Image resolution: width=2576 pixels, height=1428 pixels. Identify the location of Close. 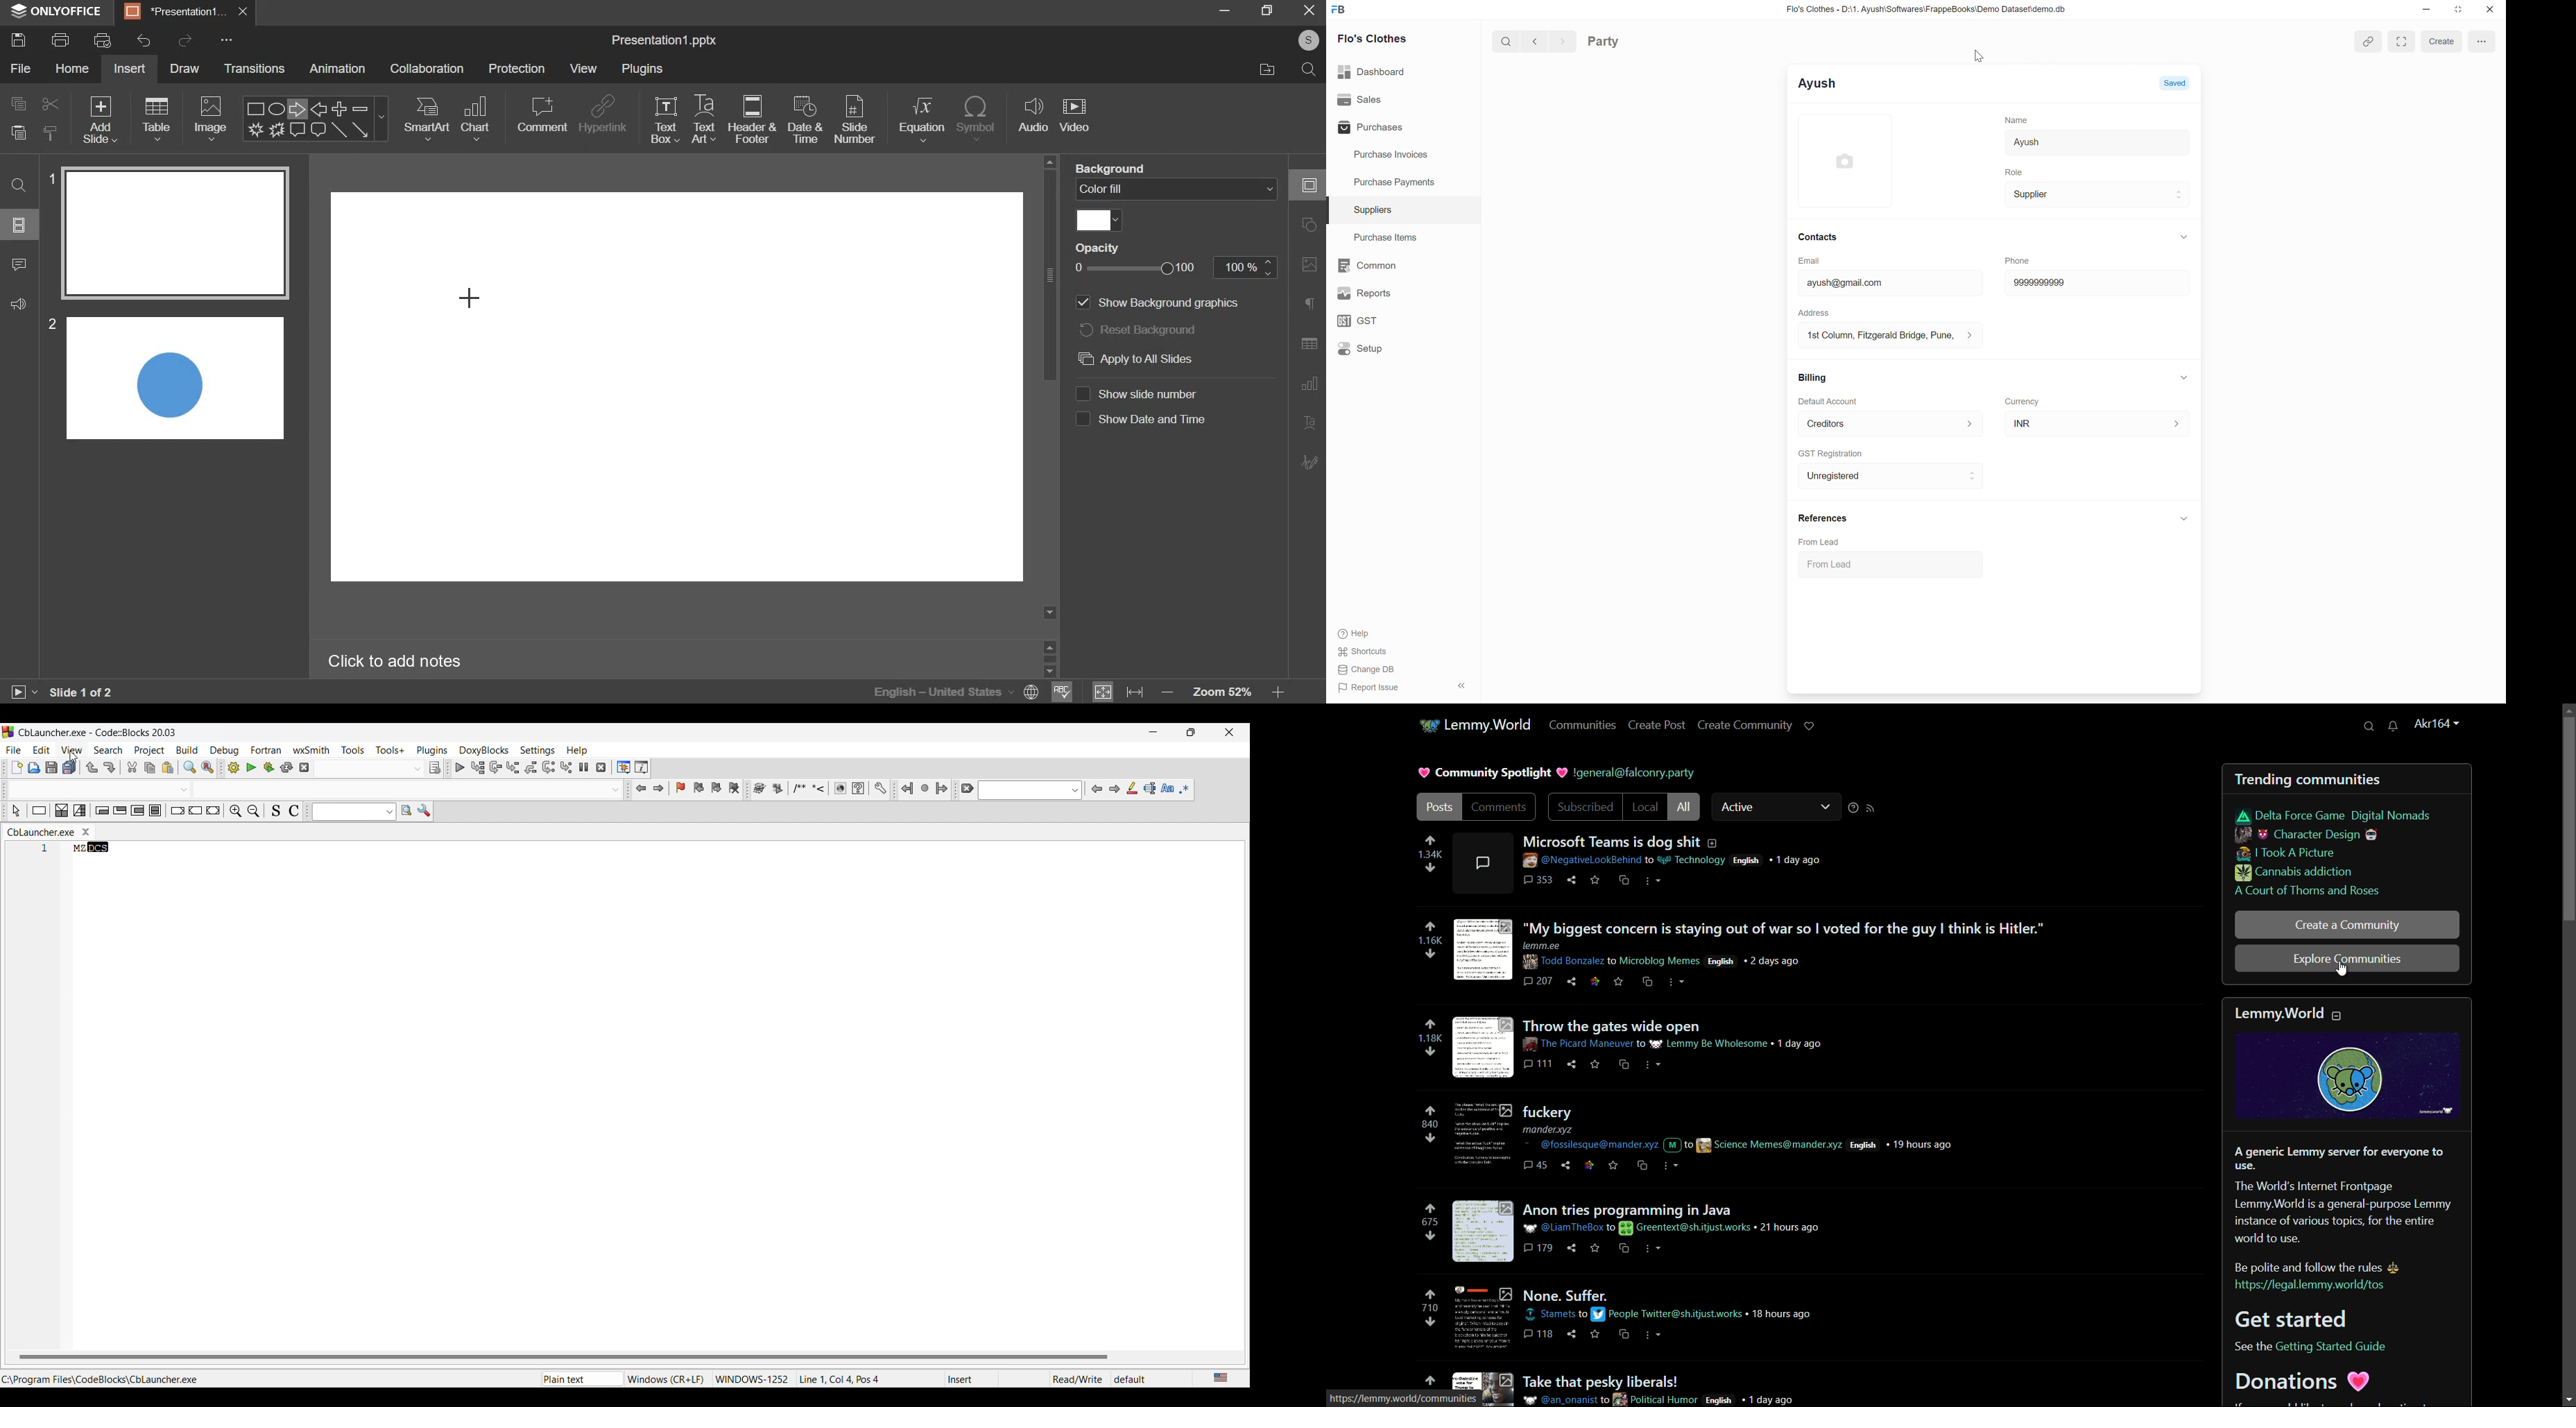
(2490, 9).